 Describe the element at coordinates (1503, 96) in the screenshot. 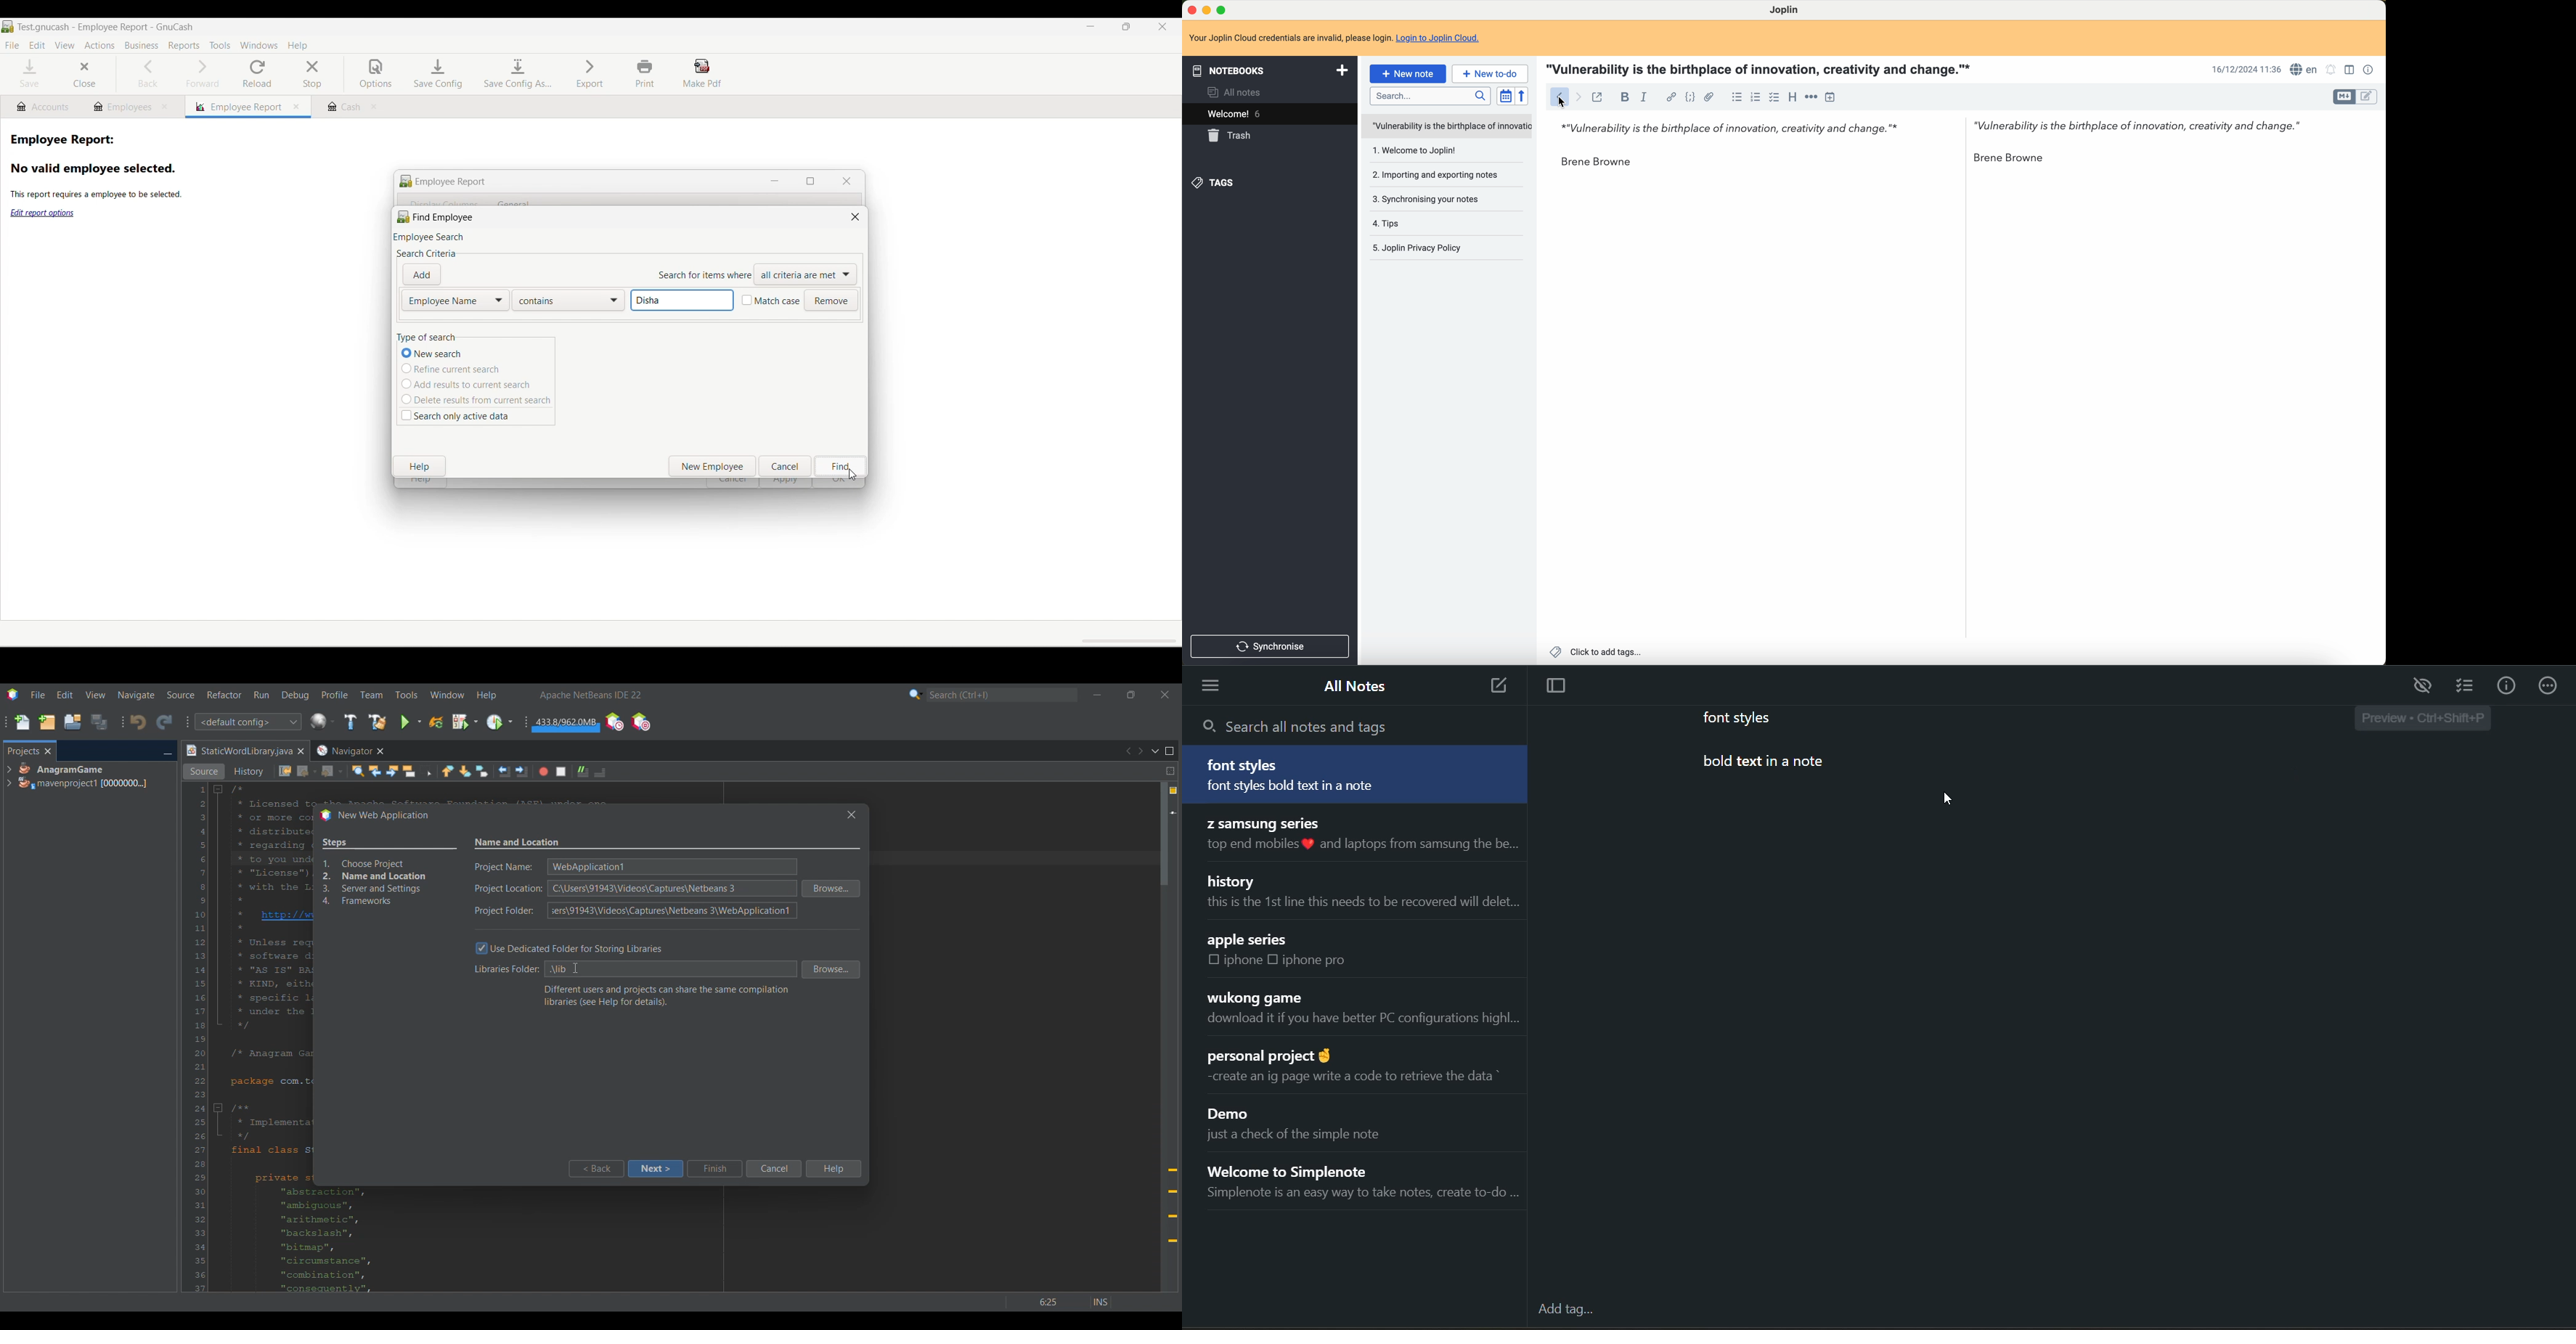

I see `toggle sort order field` at that location.